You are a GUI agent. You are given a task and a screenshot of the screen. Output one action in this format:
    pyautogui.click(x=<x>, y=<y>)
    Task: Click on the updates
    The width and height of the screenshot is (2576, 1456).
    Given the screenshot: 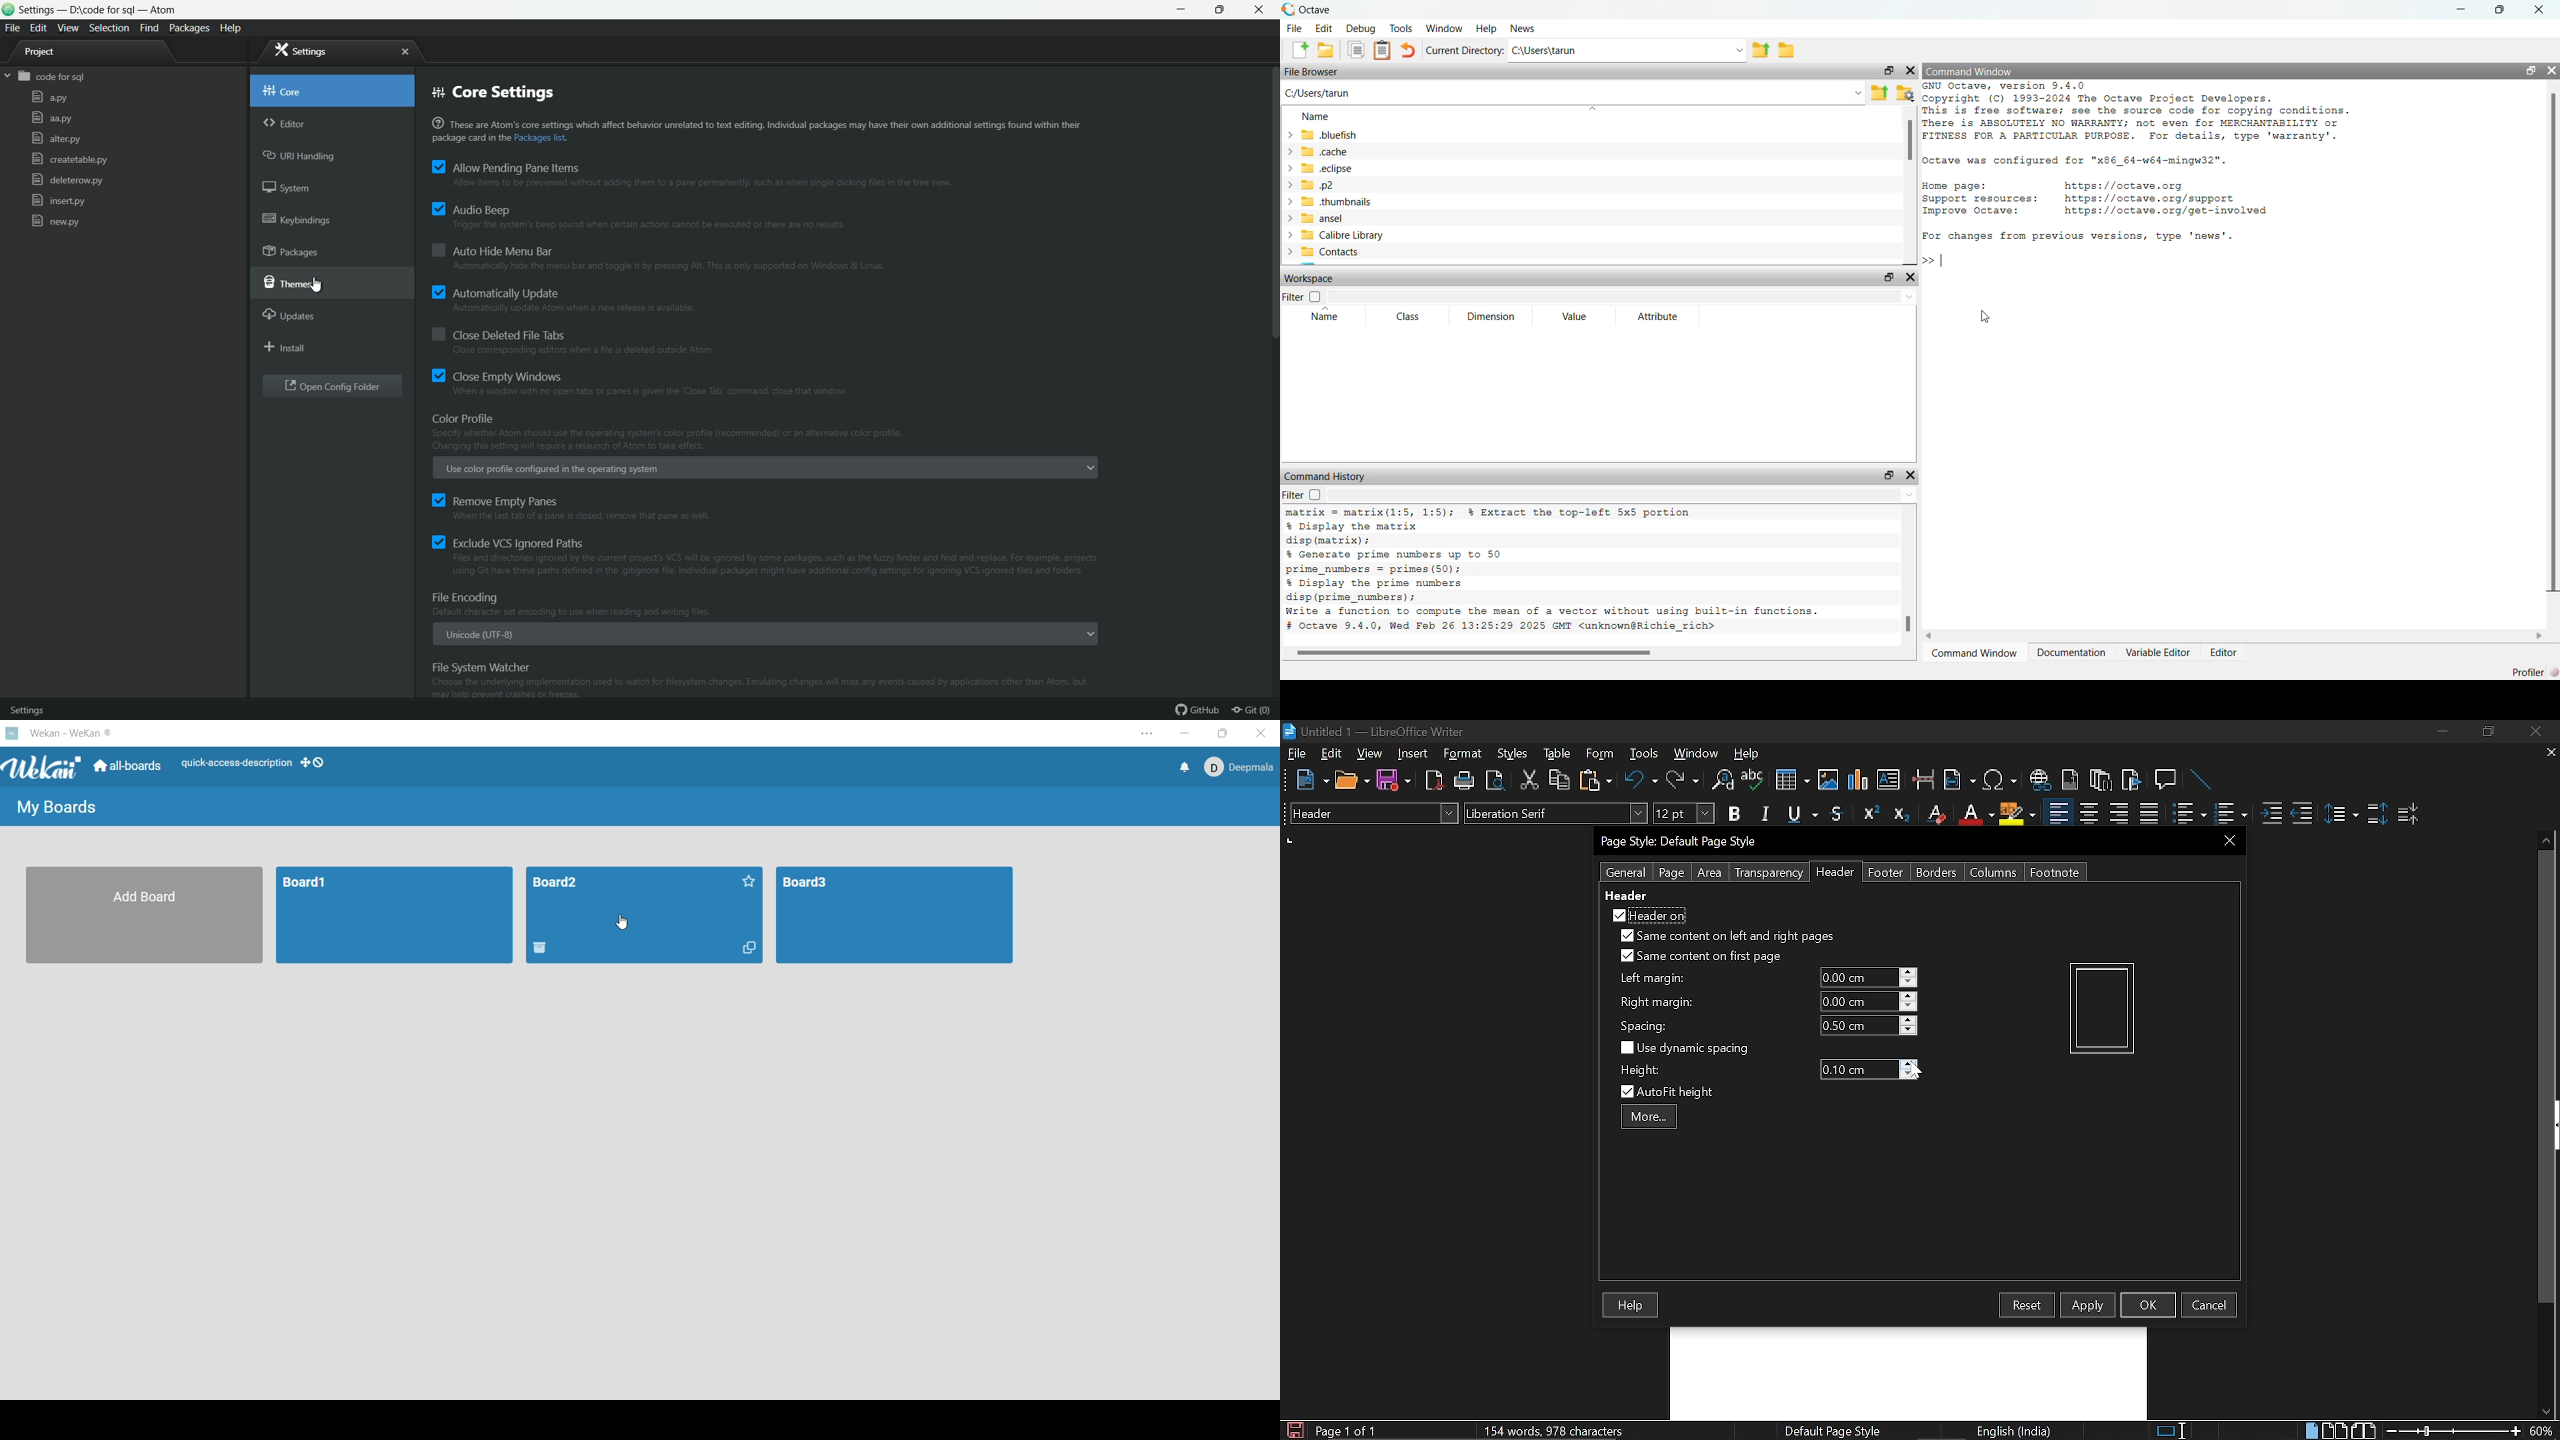 What is the action you would take?
    pyautogui.click(x=290, y=314)
    